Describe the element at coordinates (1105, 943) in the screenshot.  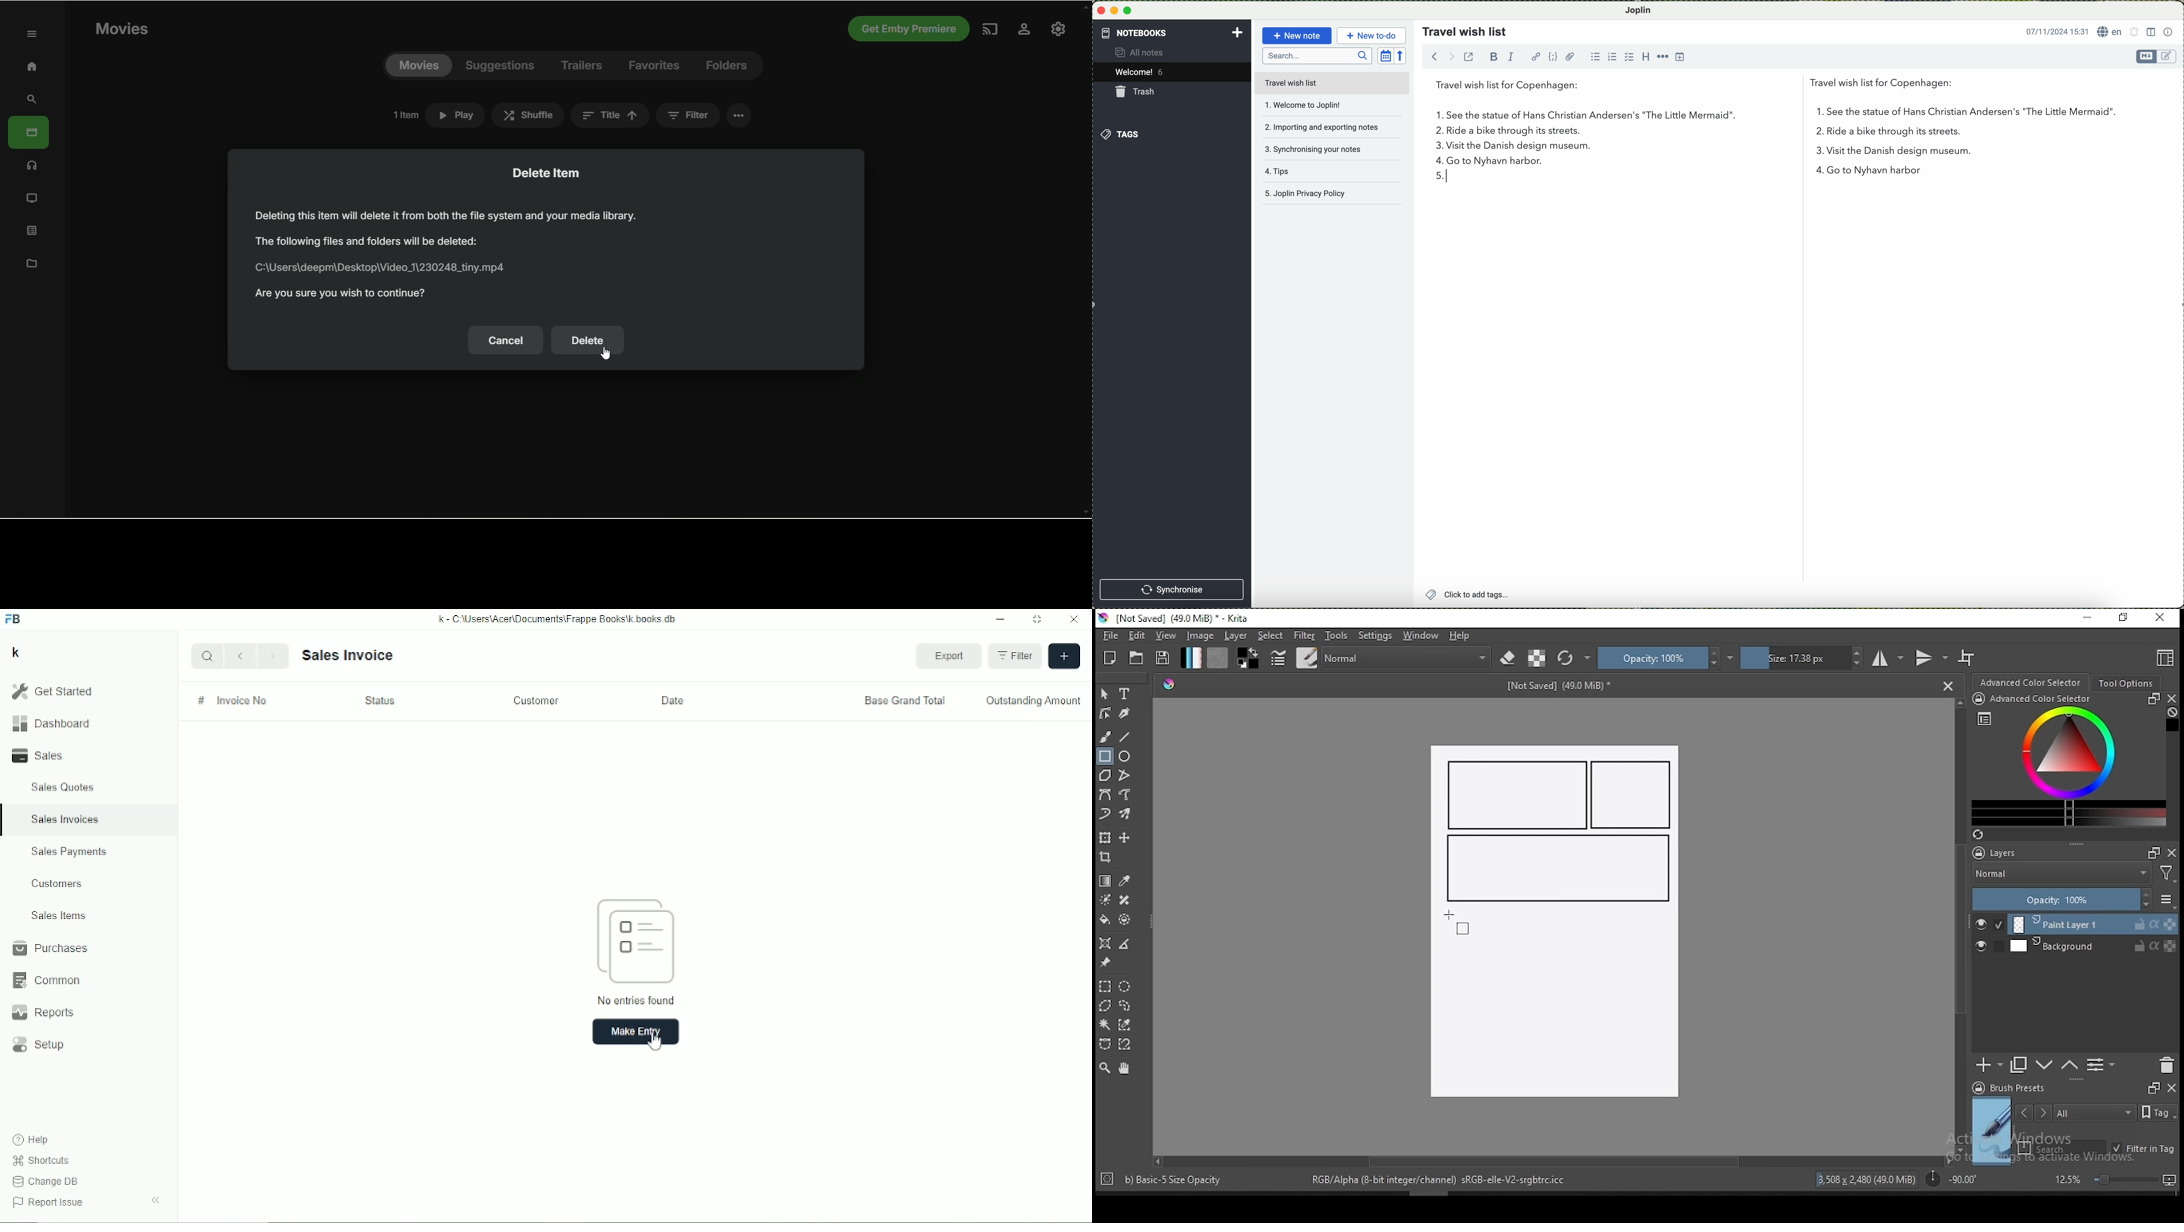
I see `assistant tool` at that location.